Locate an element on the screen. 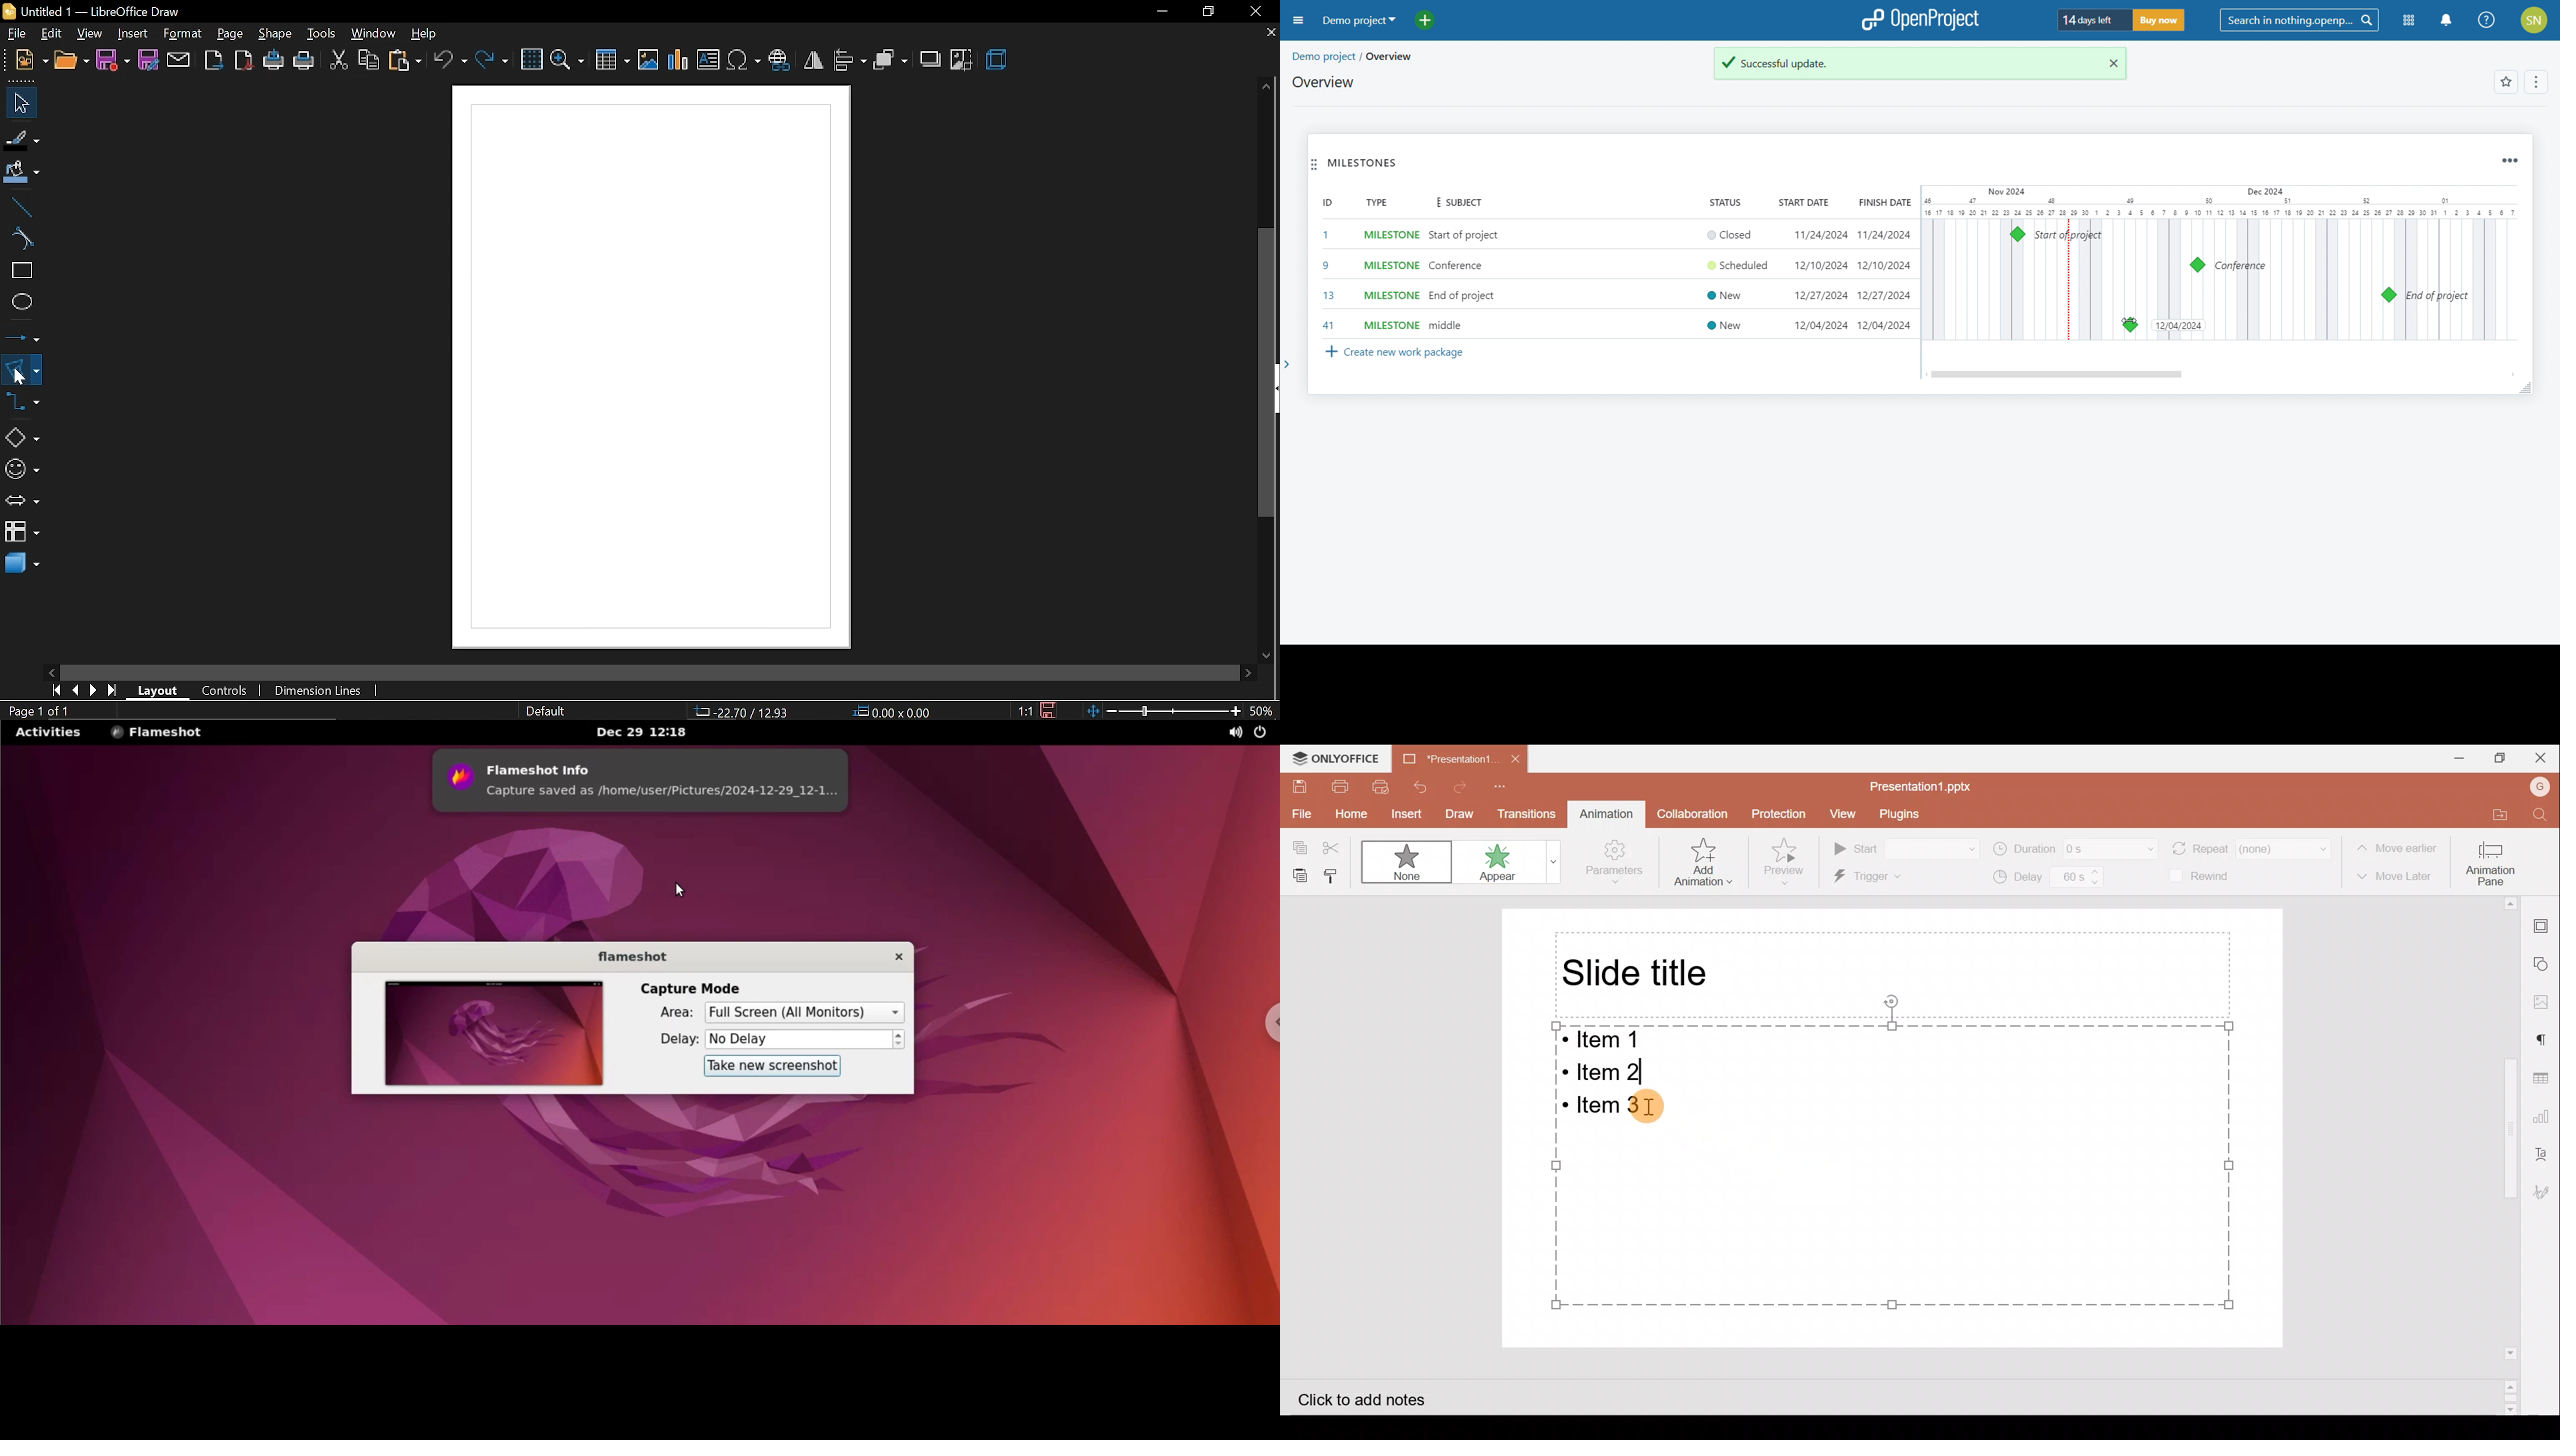 This screenshot has width=2576, height=1456. insert table is located at coordinates (612, 59).